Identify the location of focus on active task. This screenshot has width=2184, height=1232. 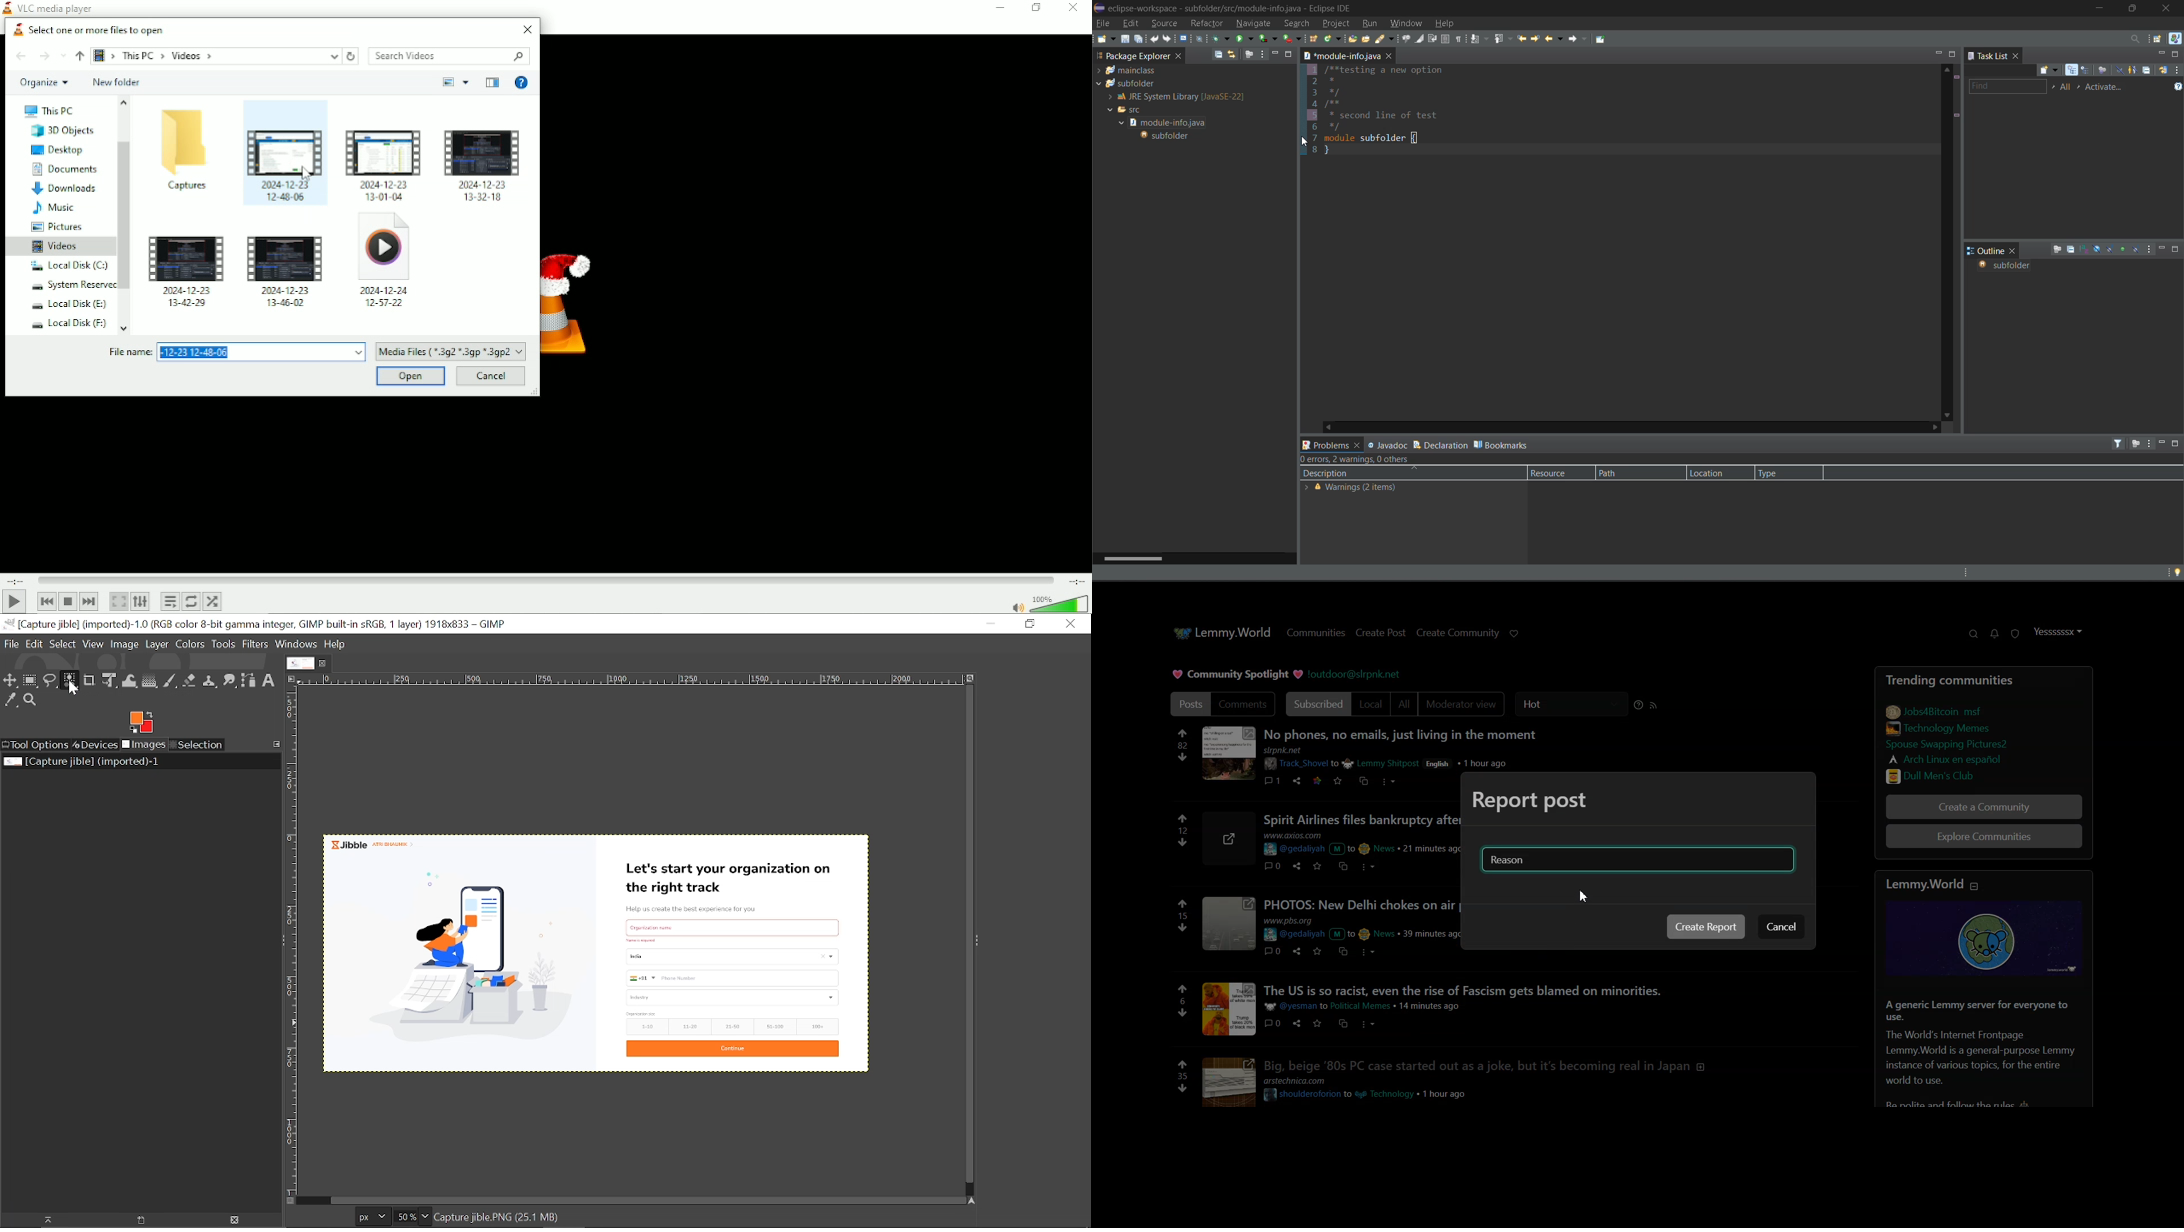
(2057, 250).